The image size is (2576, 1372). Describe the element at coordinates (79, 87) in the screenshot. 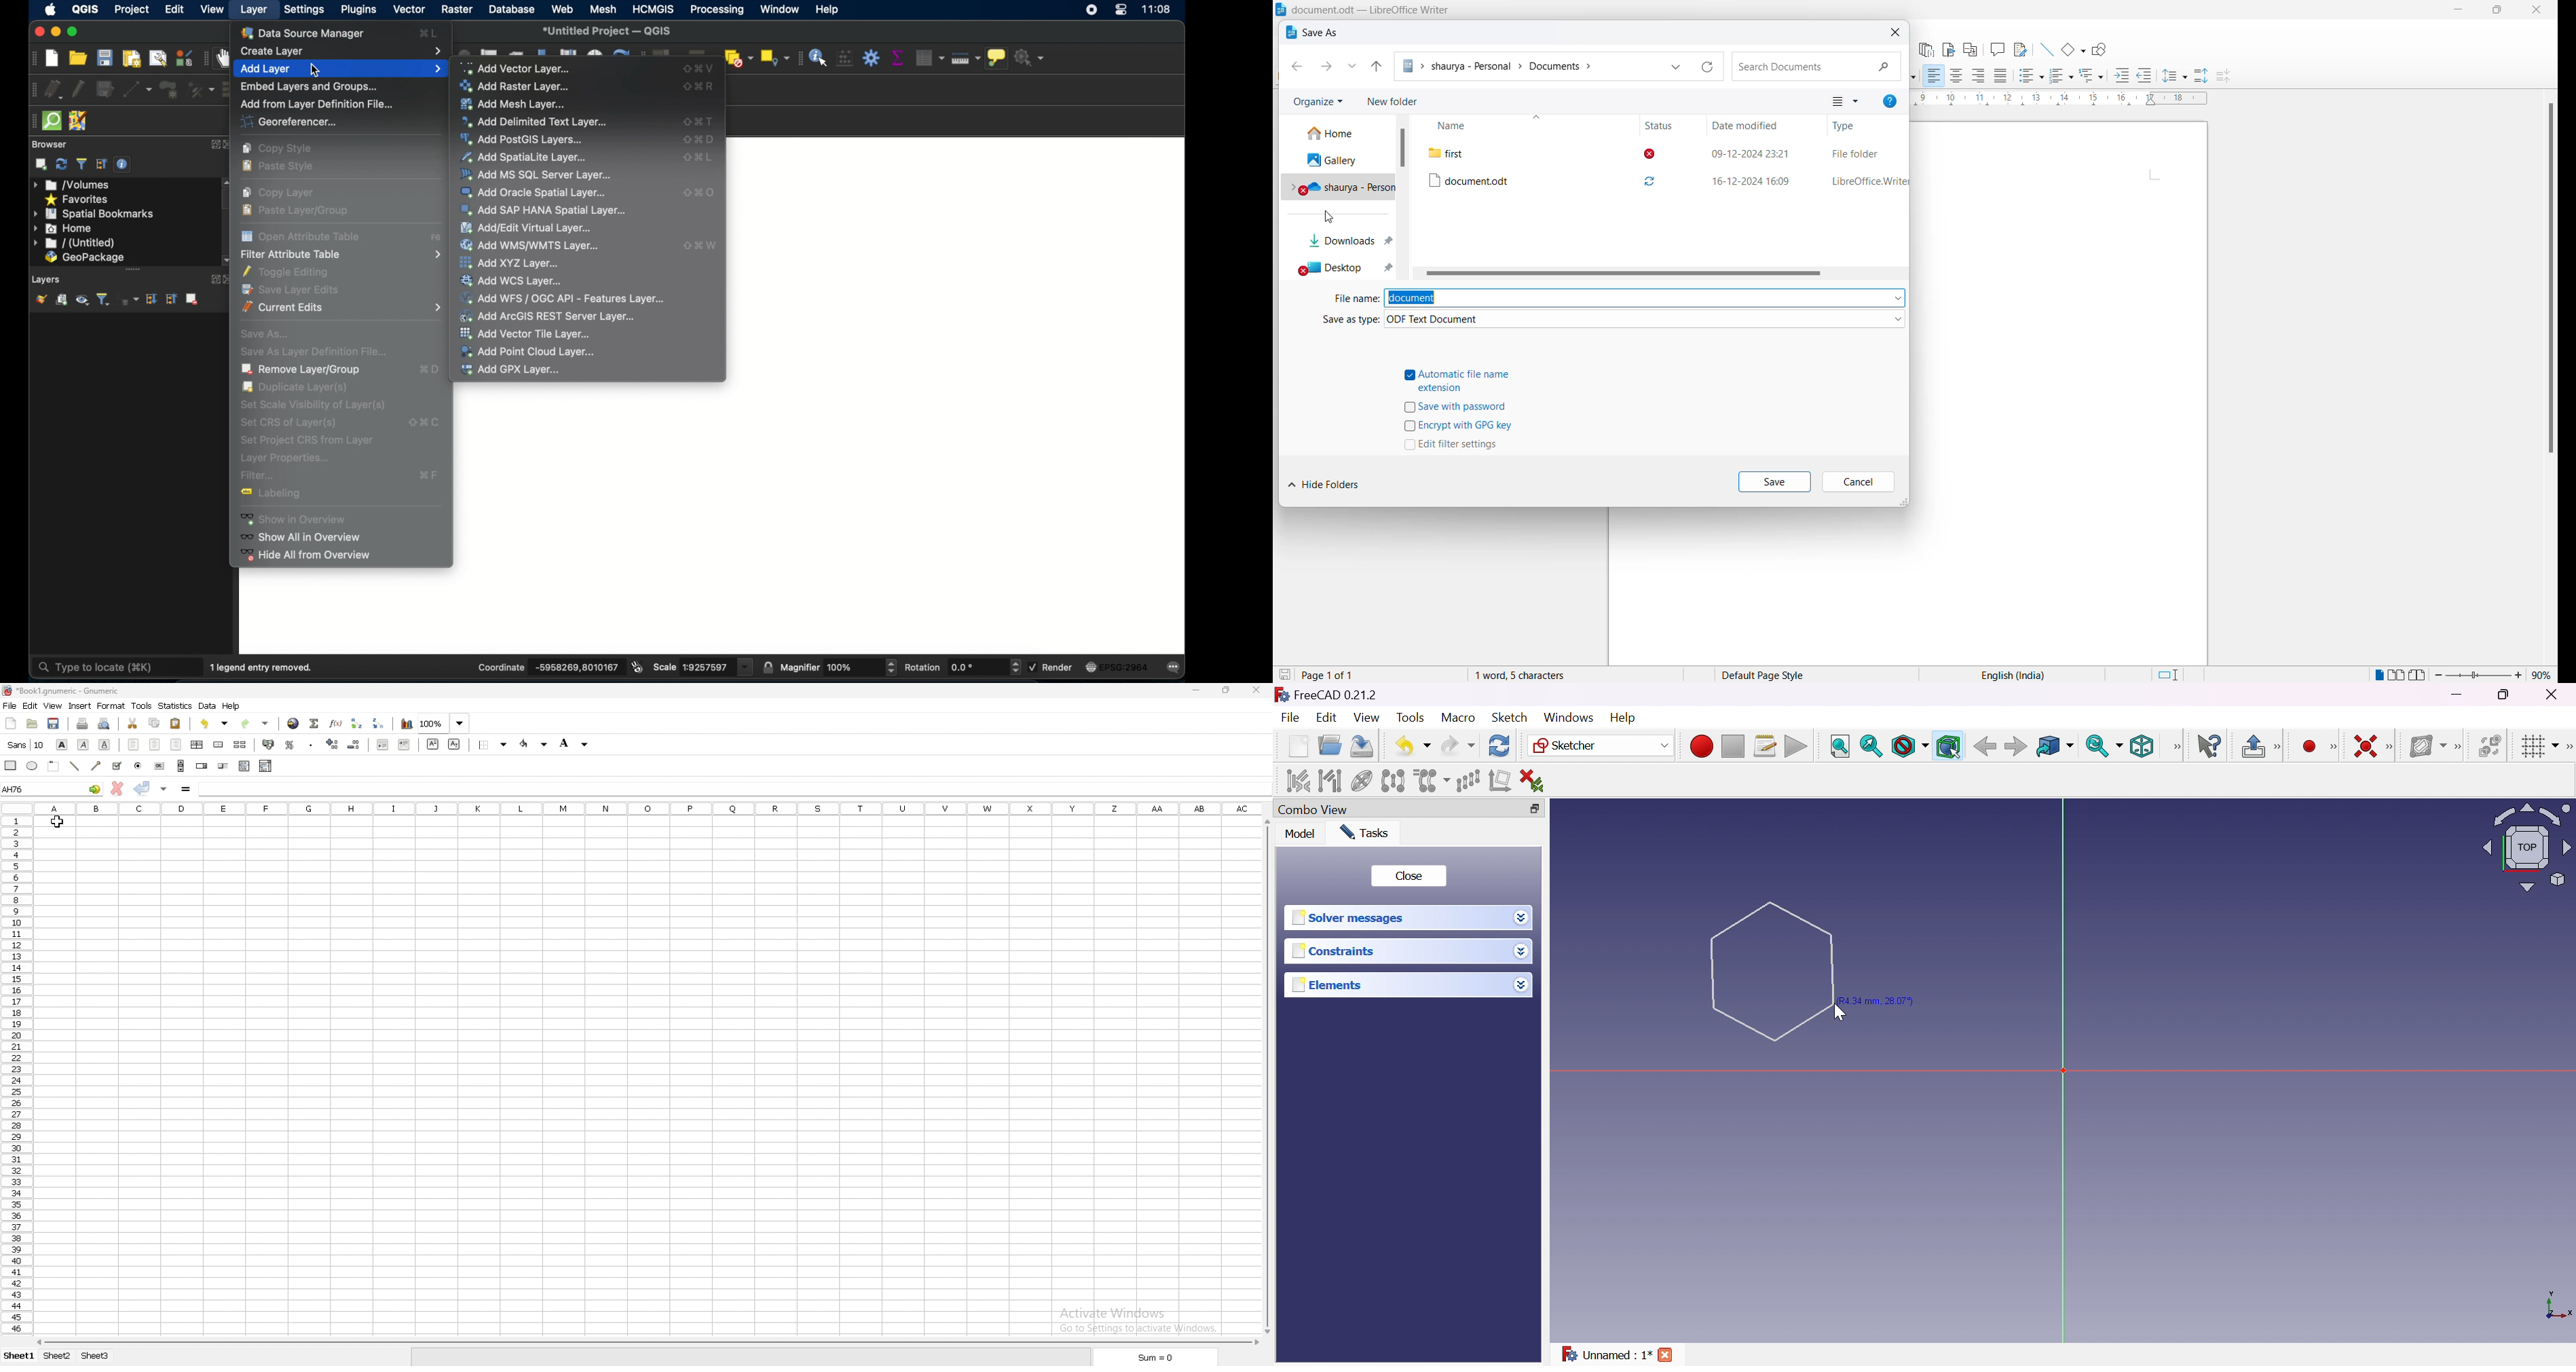

I see `toggle editing` at that location.